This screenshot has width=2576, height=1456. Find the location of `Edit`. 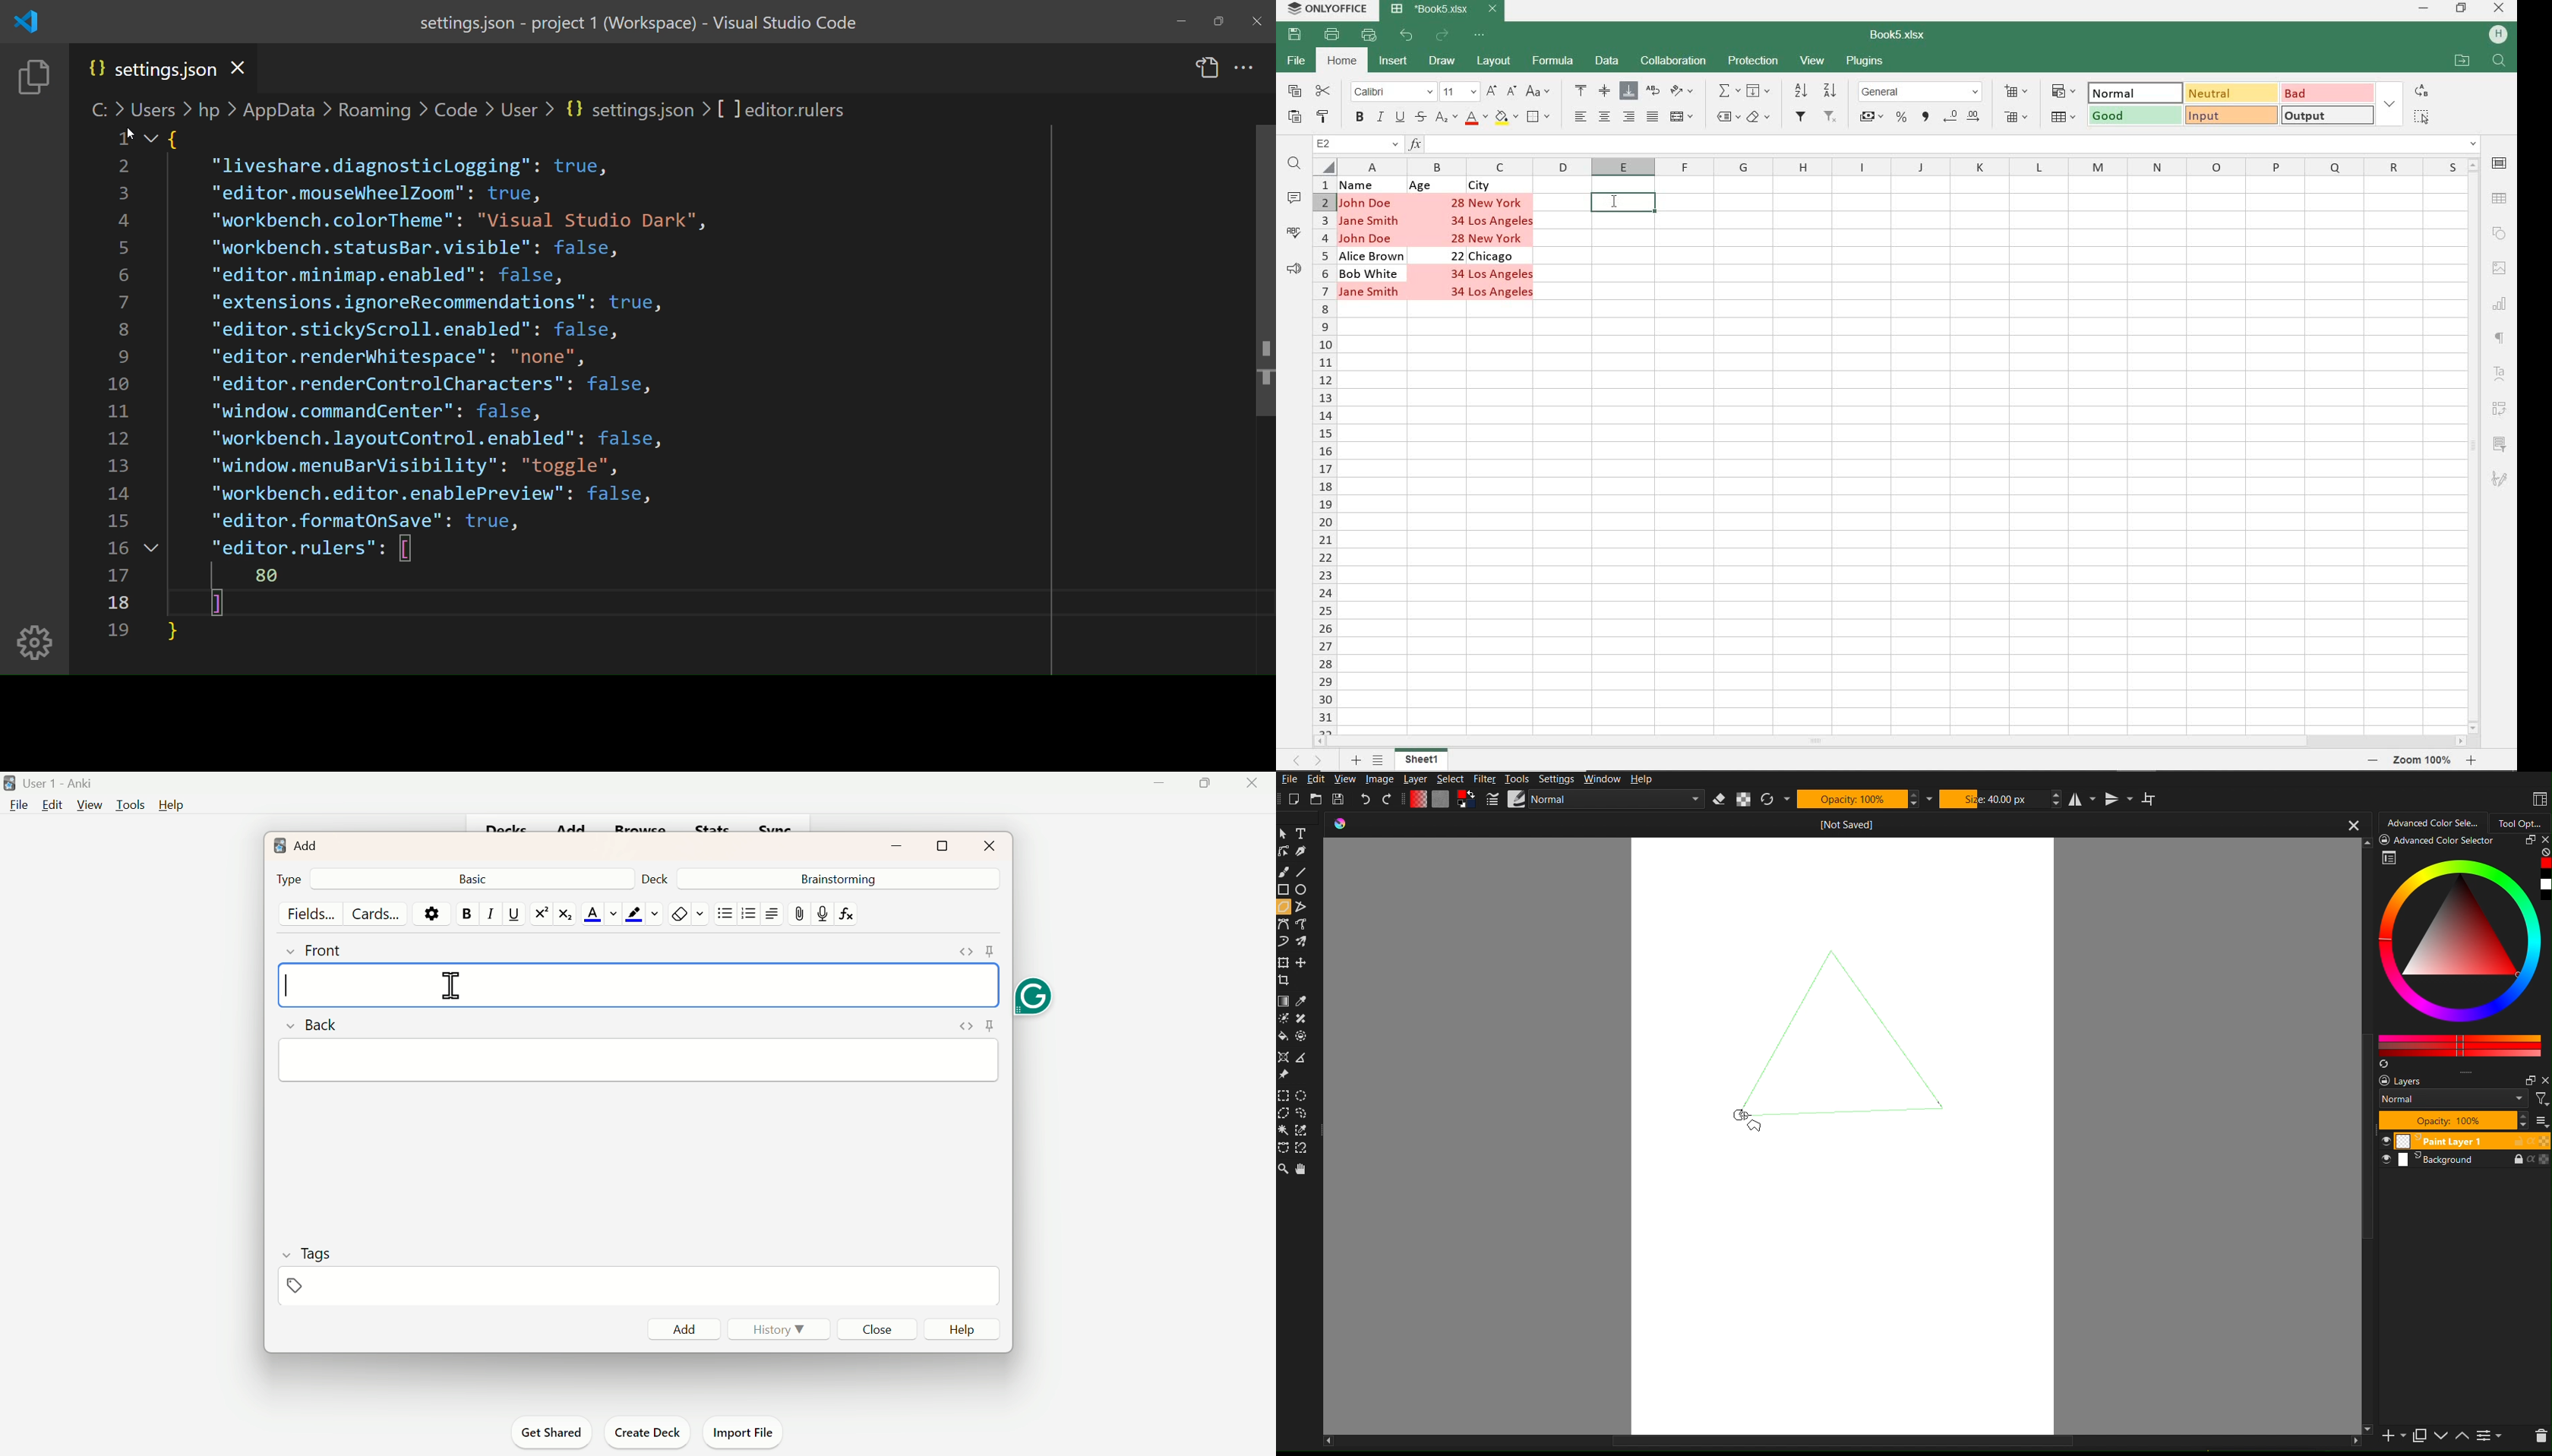

Edit is located at coordinates (1319, 780).